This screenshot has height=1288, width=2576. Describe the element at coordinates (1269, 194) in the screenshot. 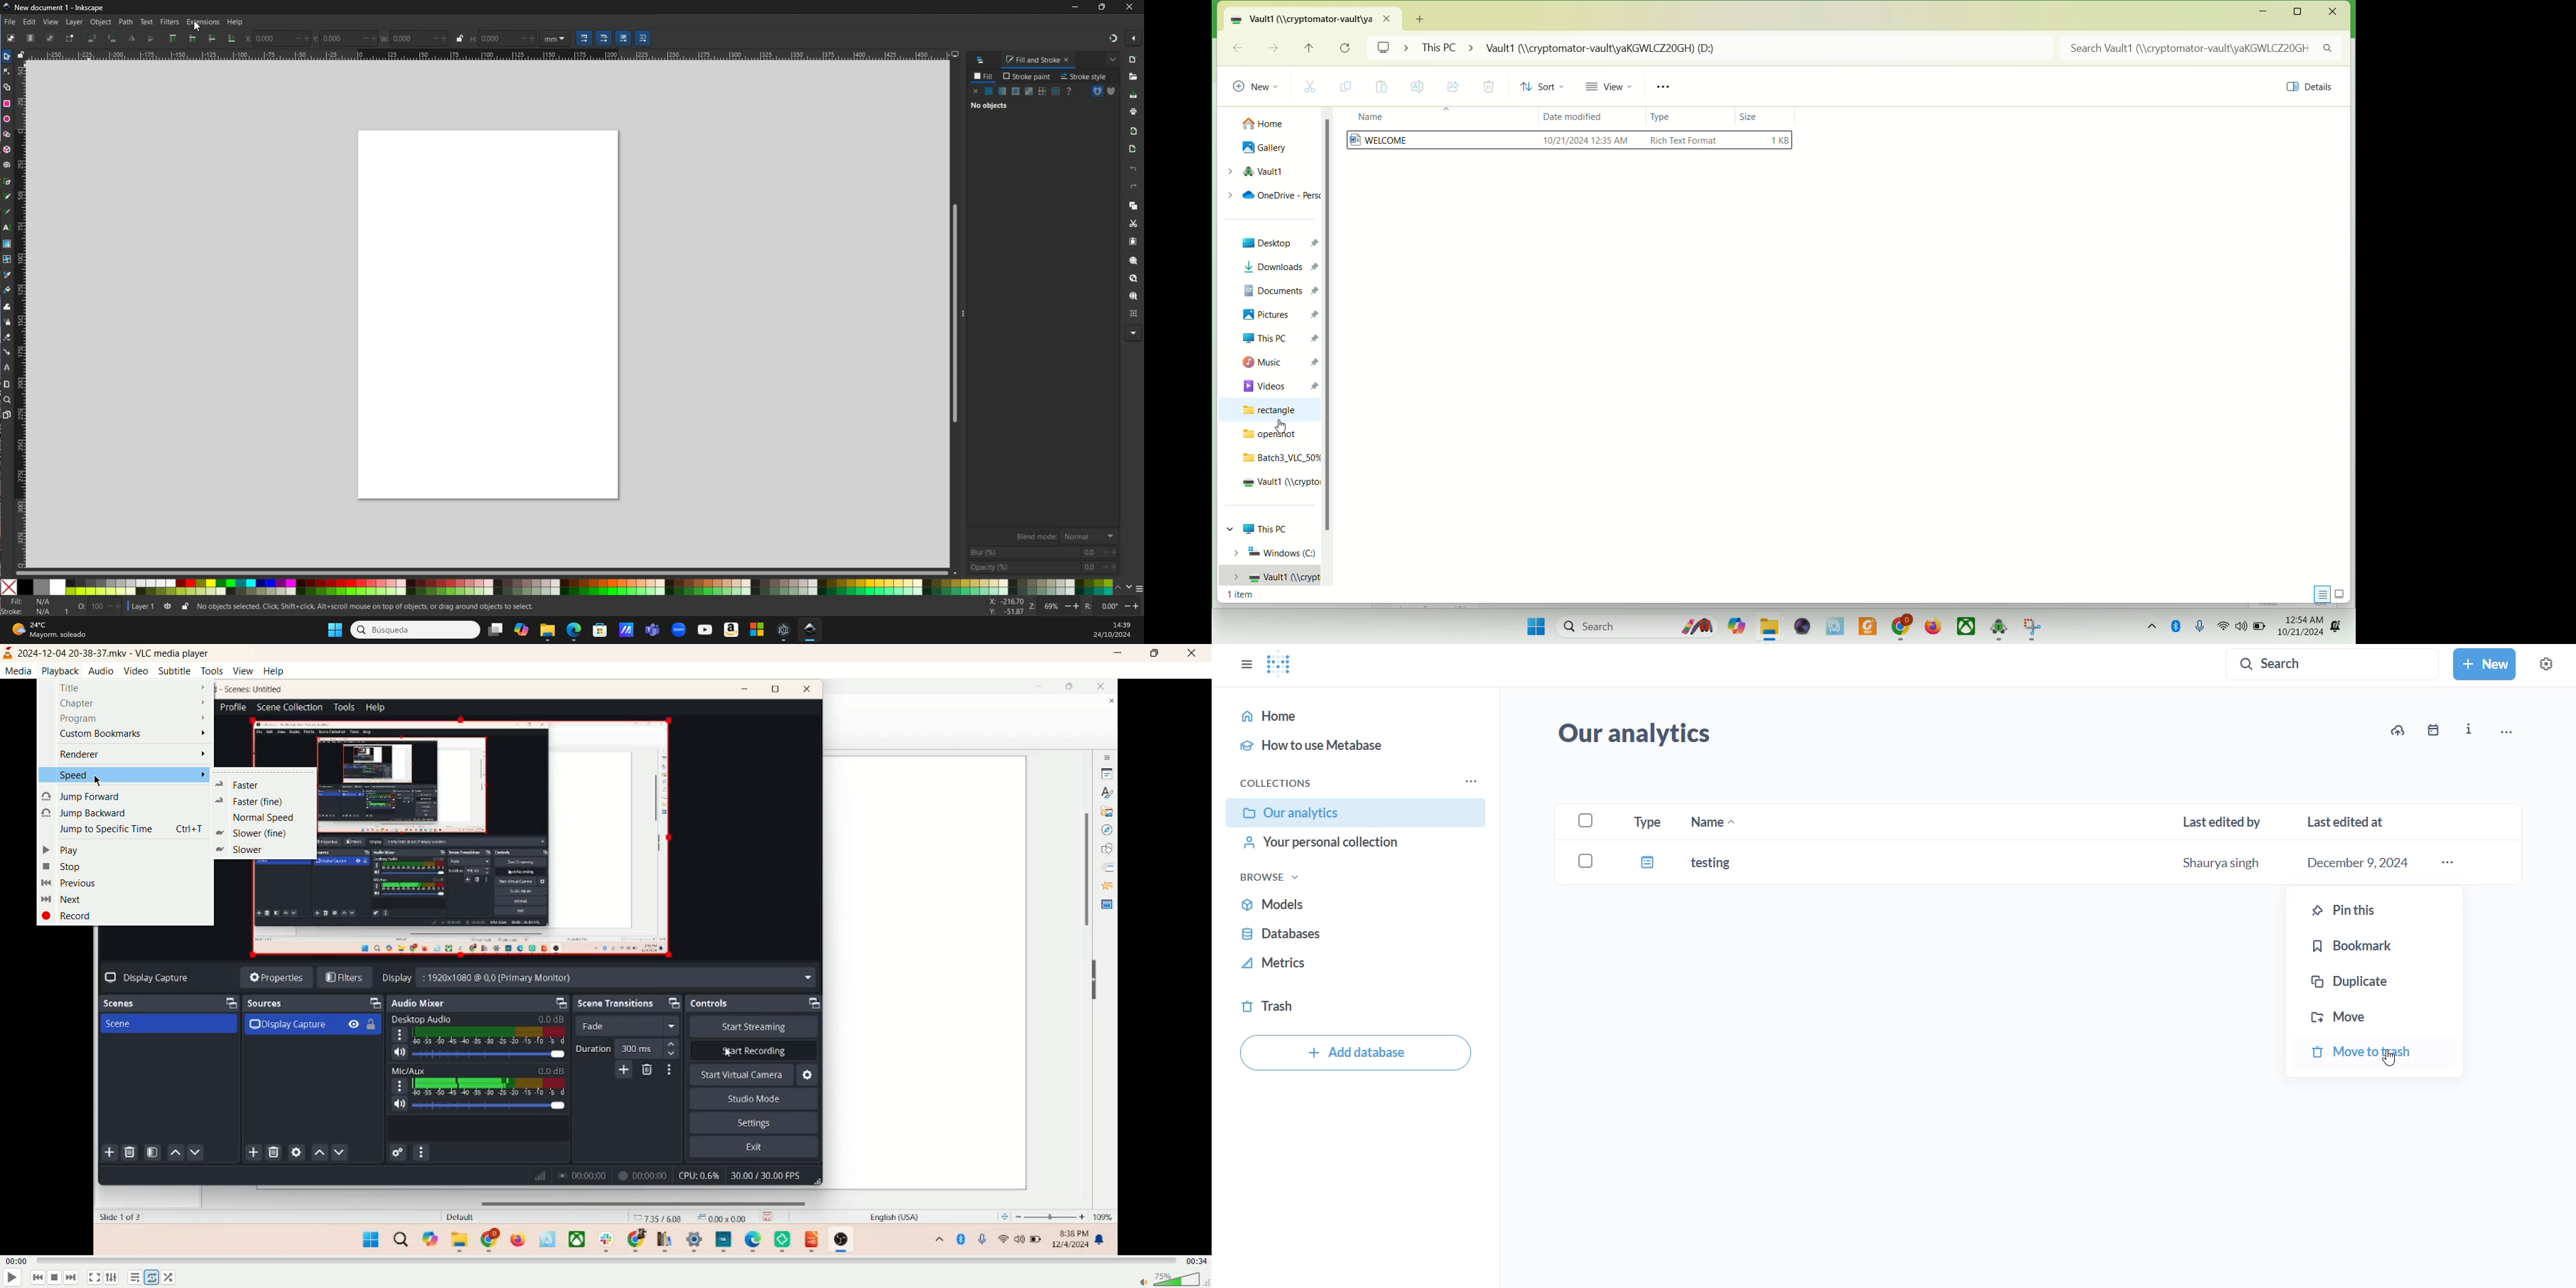

I see `onedrive-personal` at that location.